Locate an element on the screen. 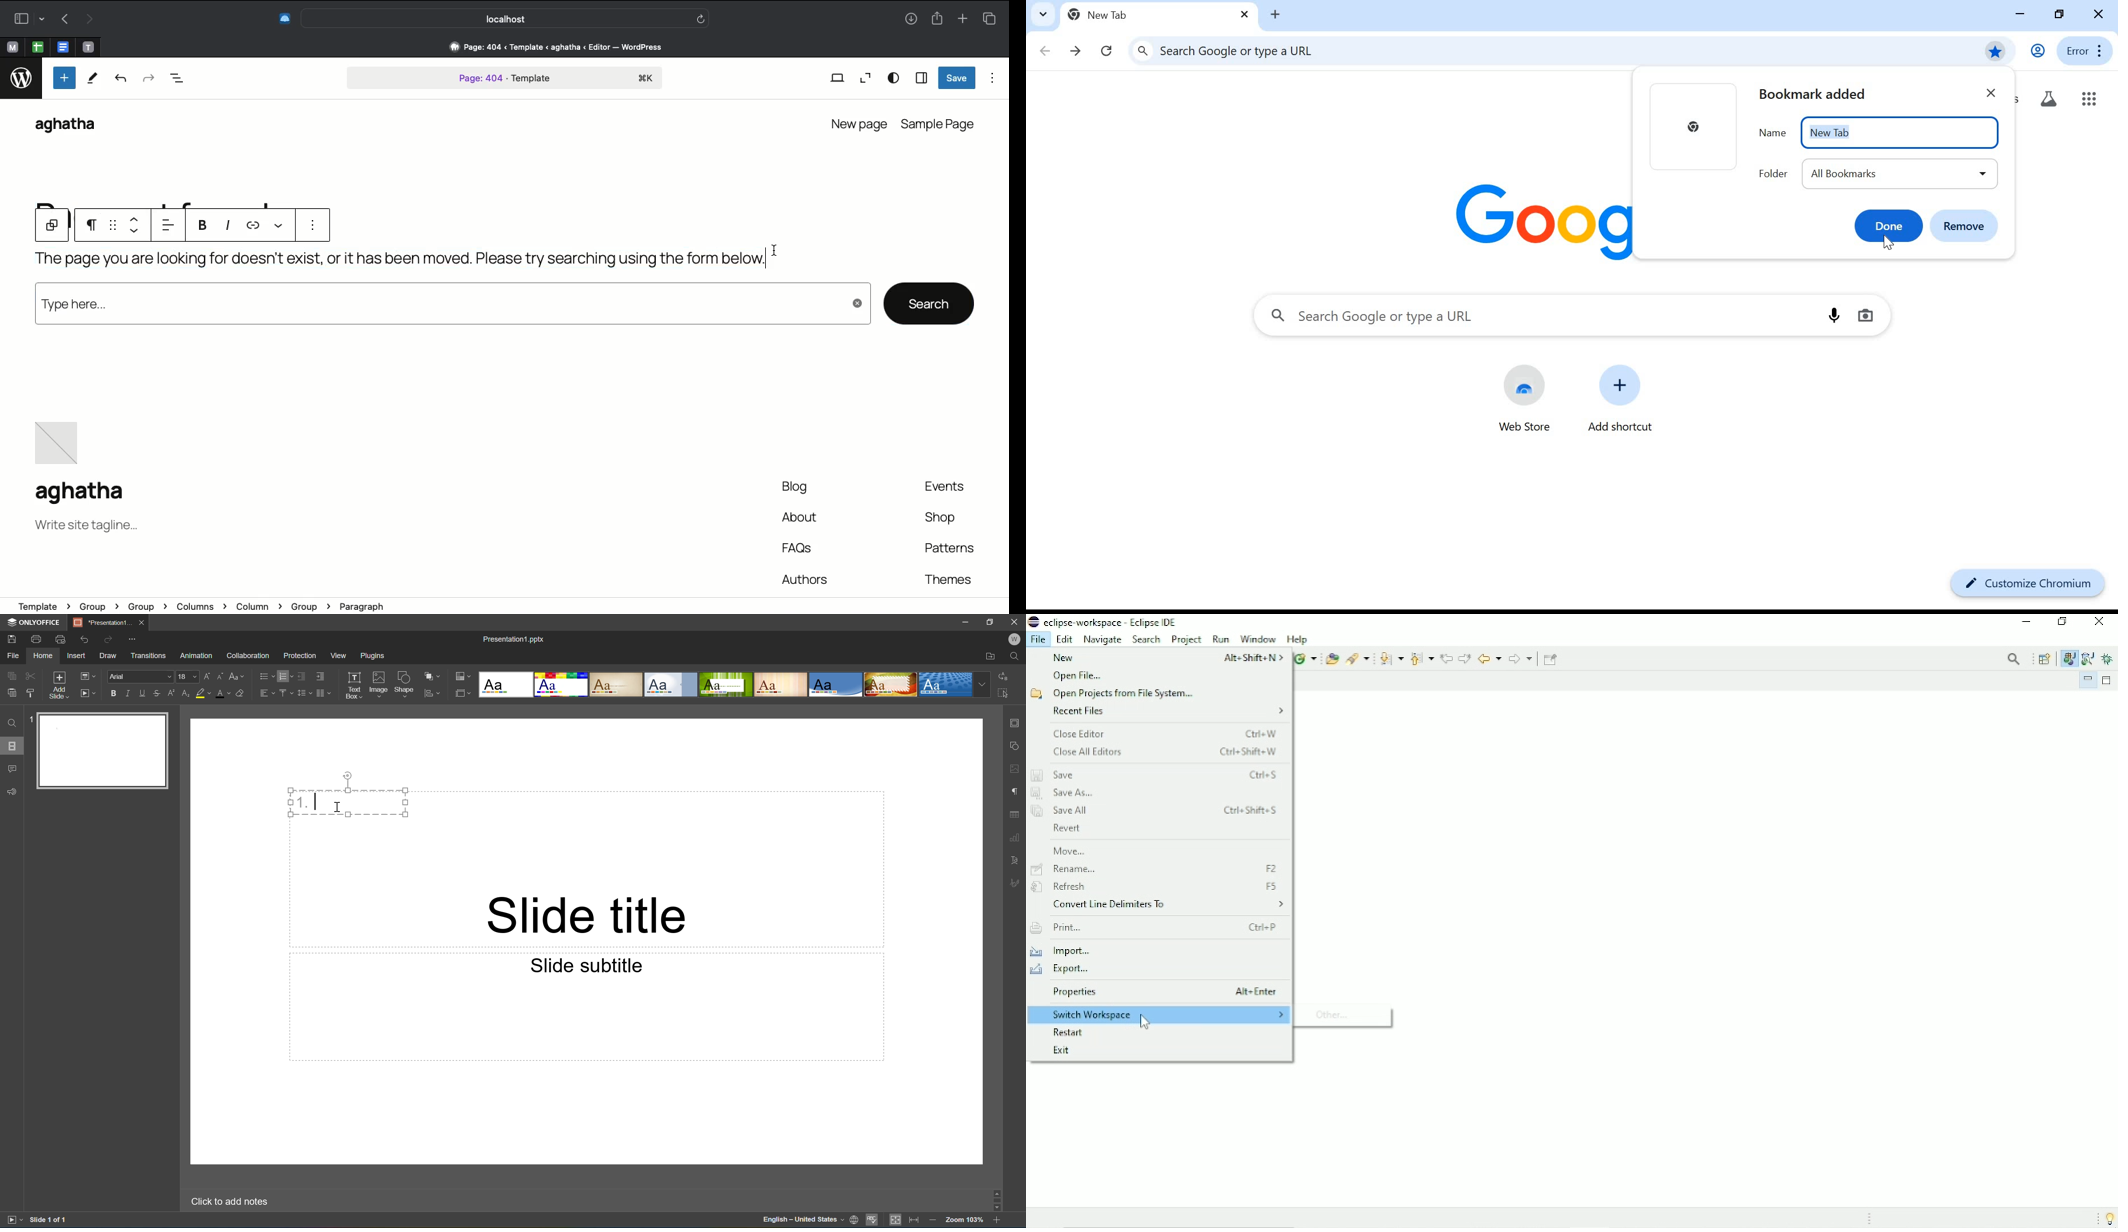 The width and height of the screenshot is (2128, 1232). Undo is located at coordinates (65, 18).